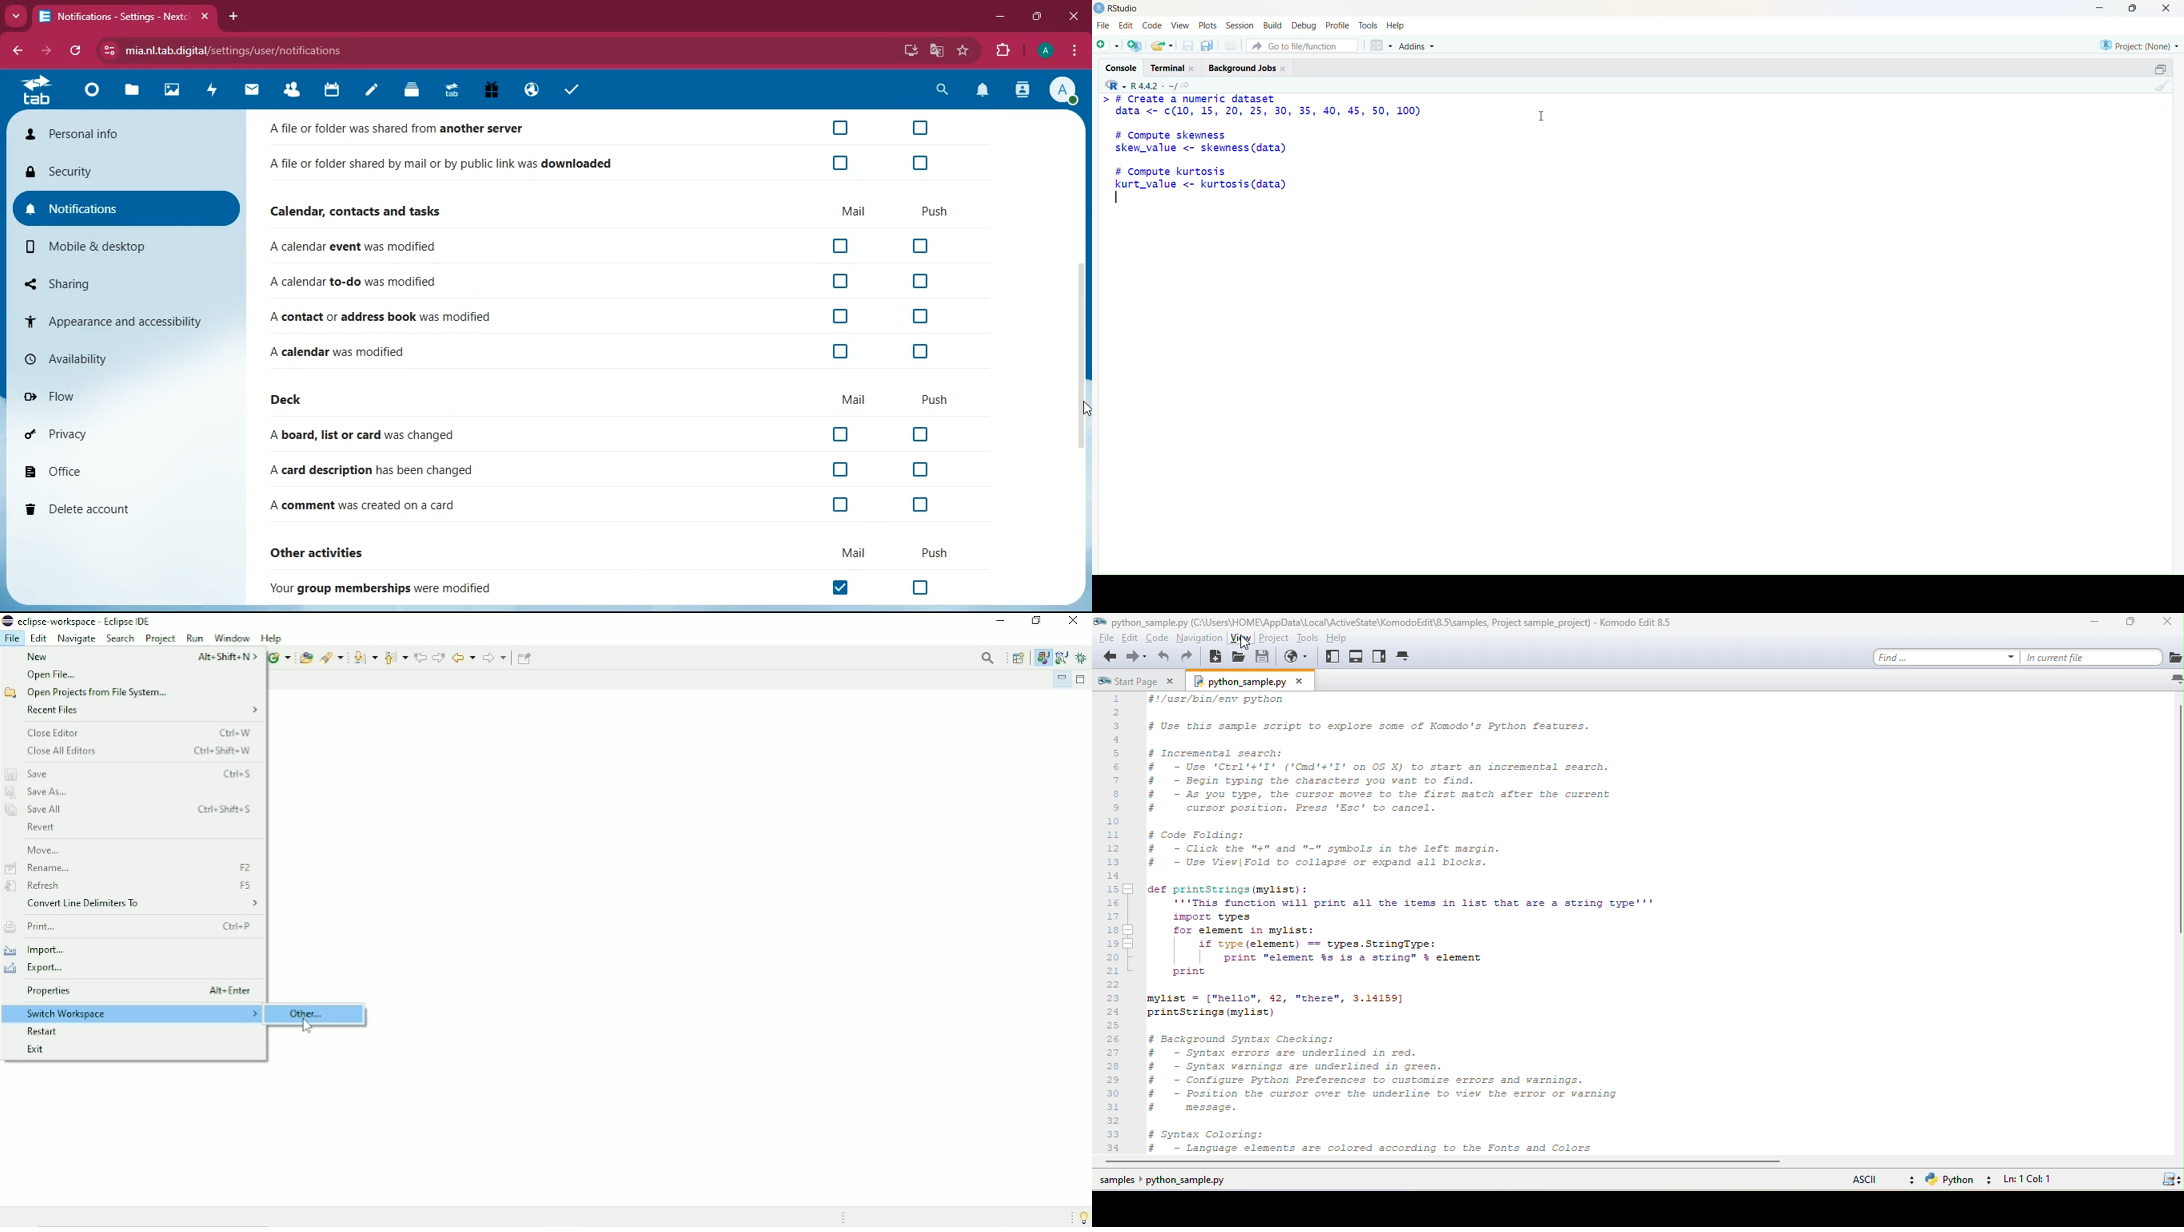  What do you see at coordinates (2160, 90) in the screenshot?
I see `Clear Console (Ctrl + L)` at bounding box center [2160, 90].